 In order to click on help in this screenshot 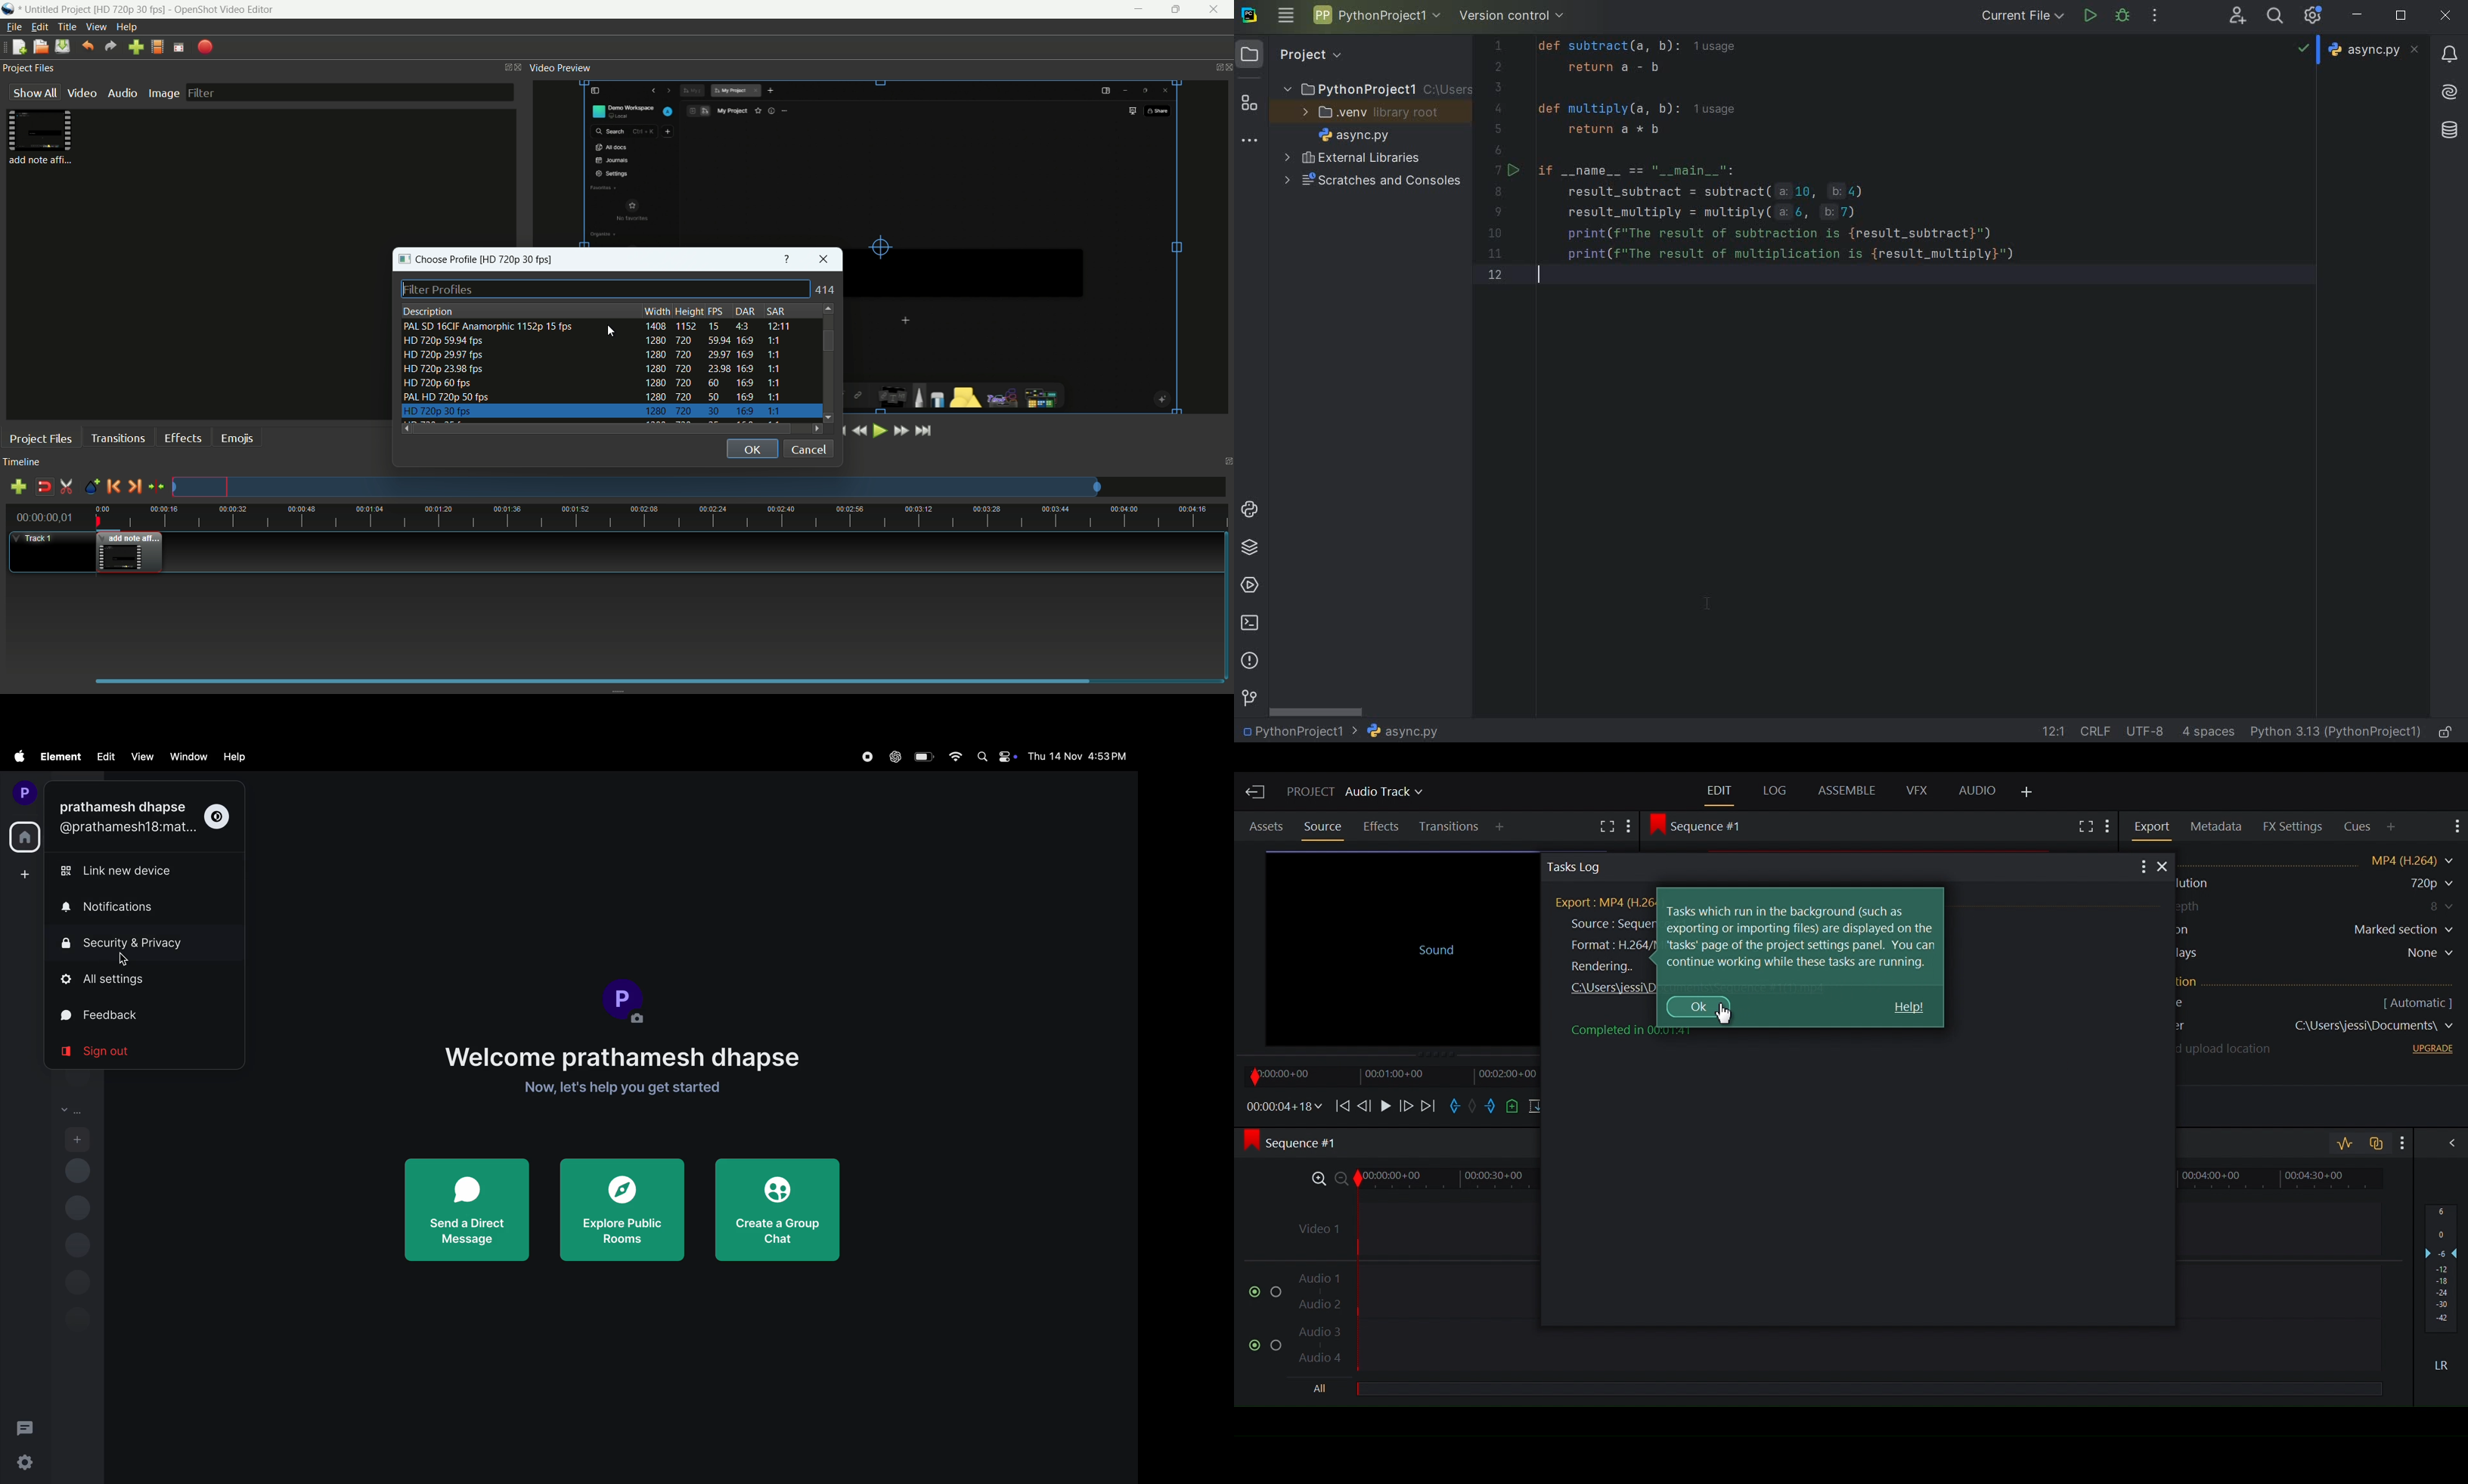, I will do `click(239, 755)`.